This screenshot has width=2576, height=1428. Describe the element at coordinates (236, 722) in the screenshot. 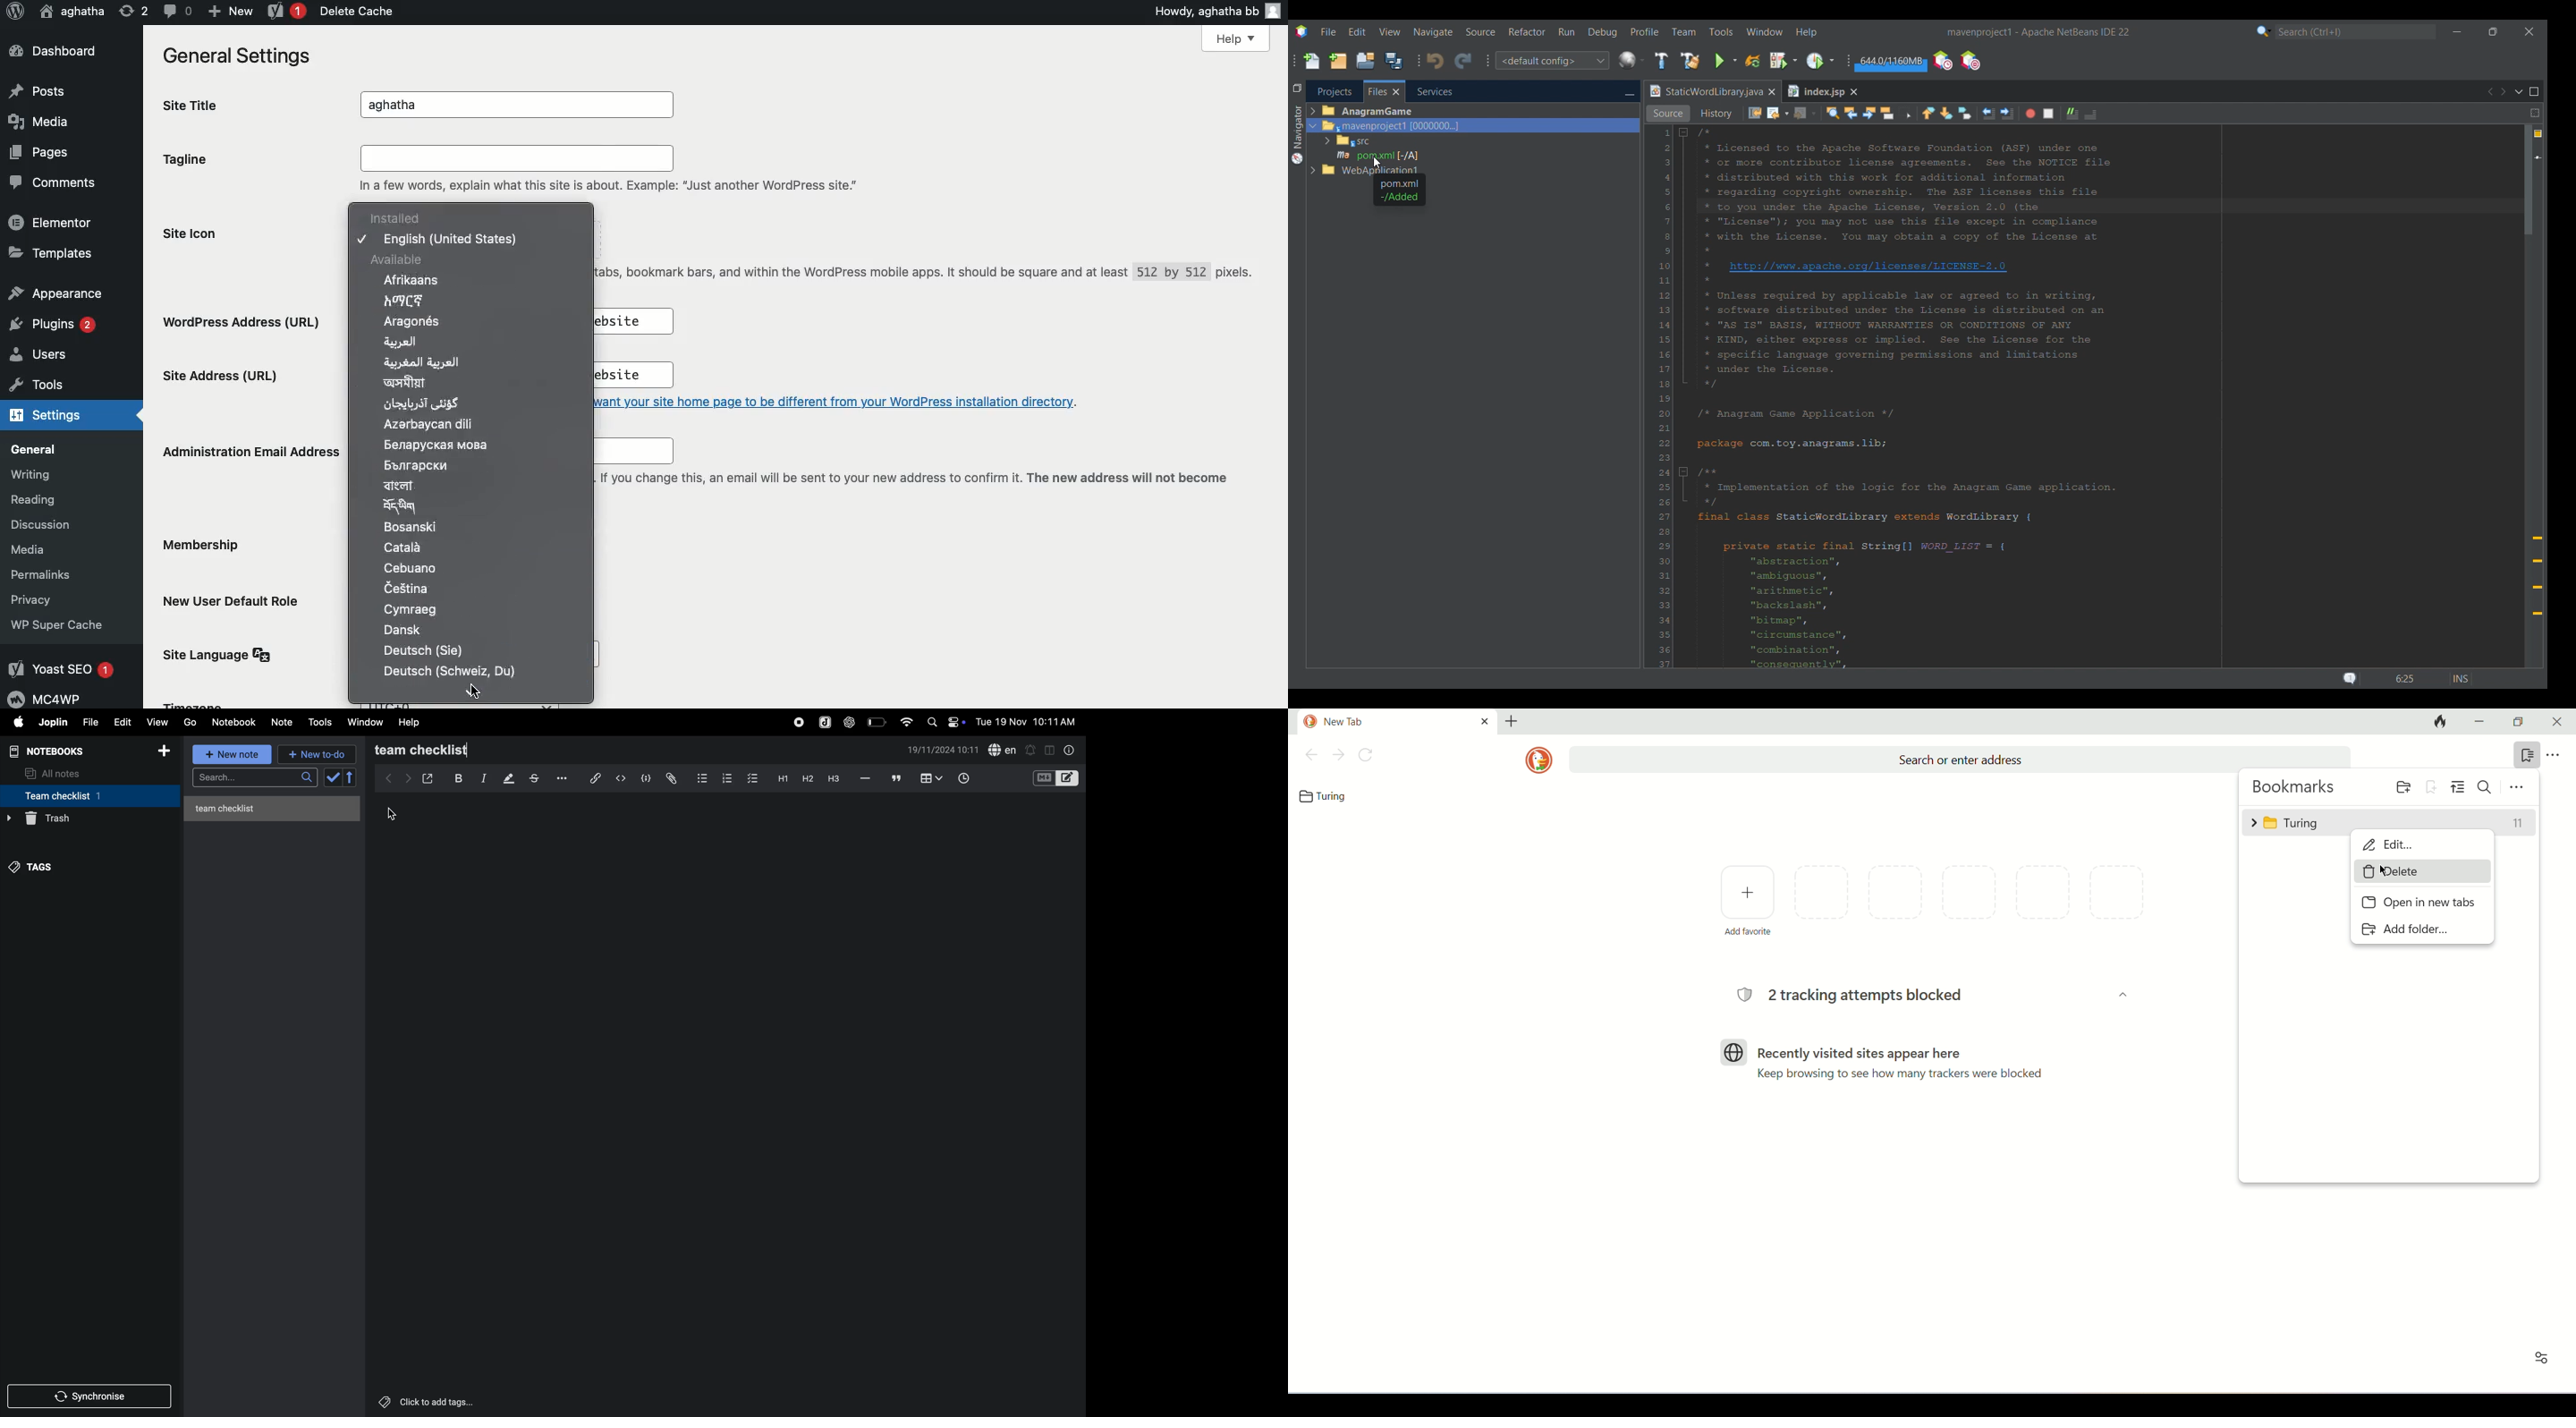

I see `Notebook` at that location.